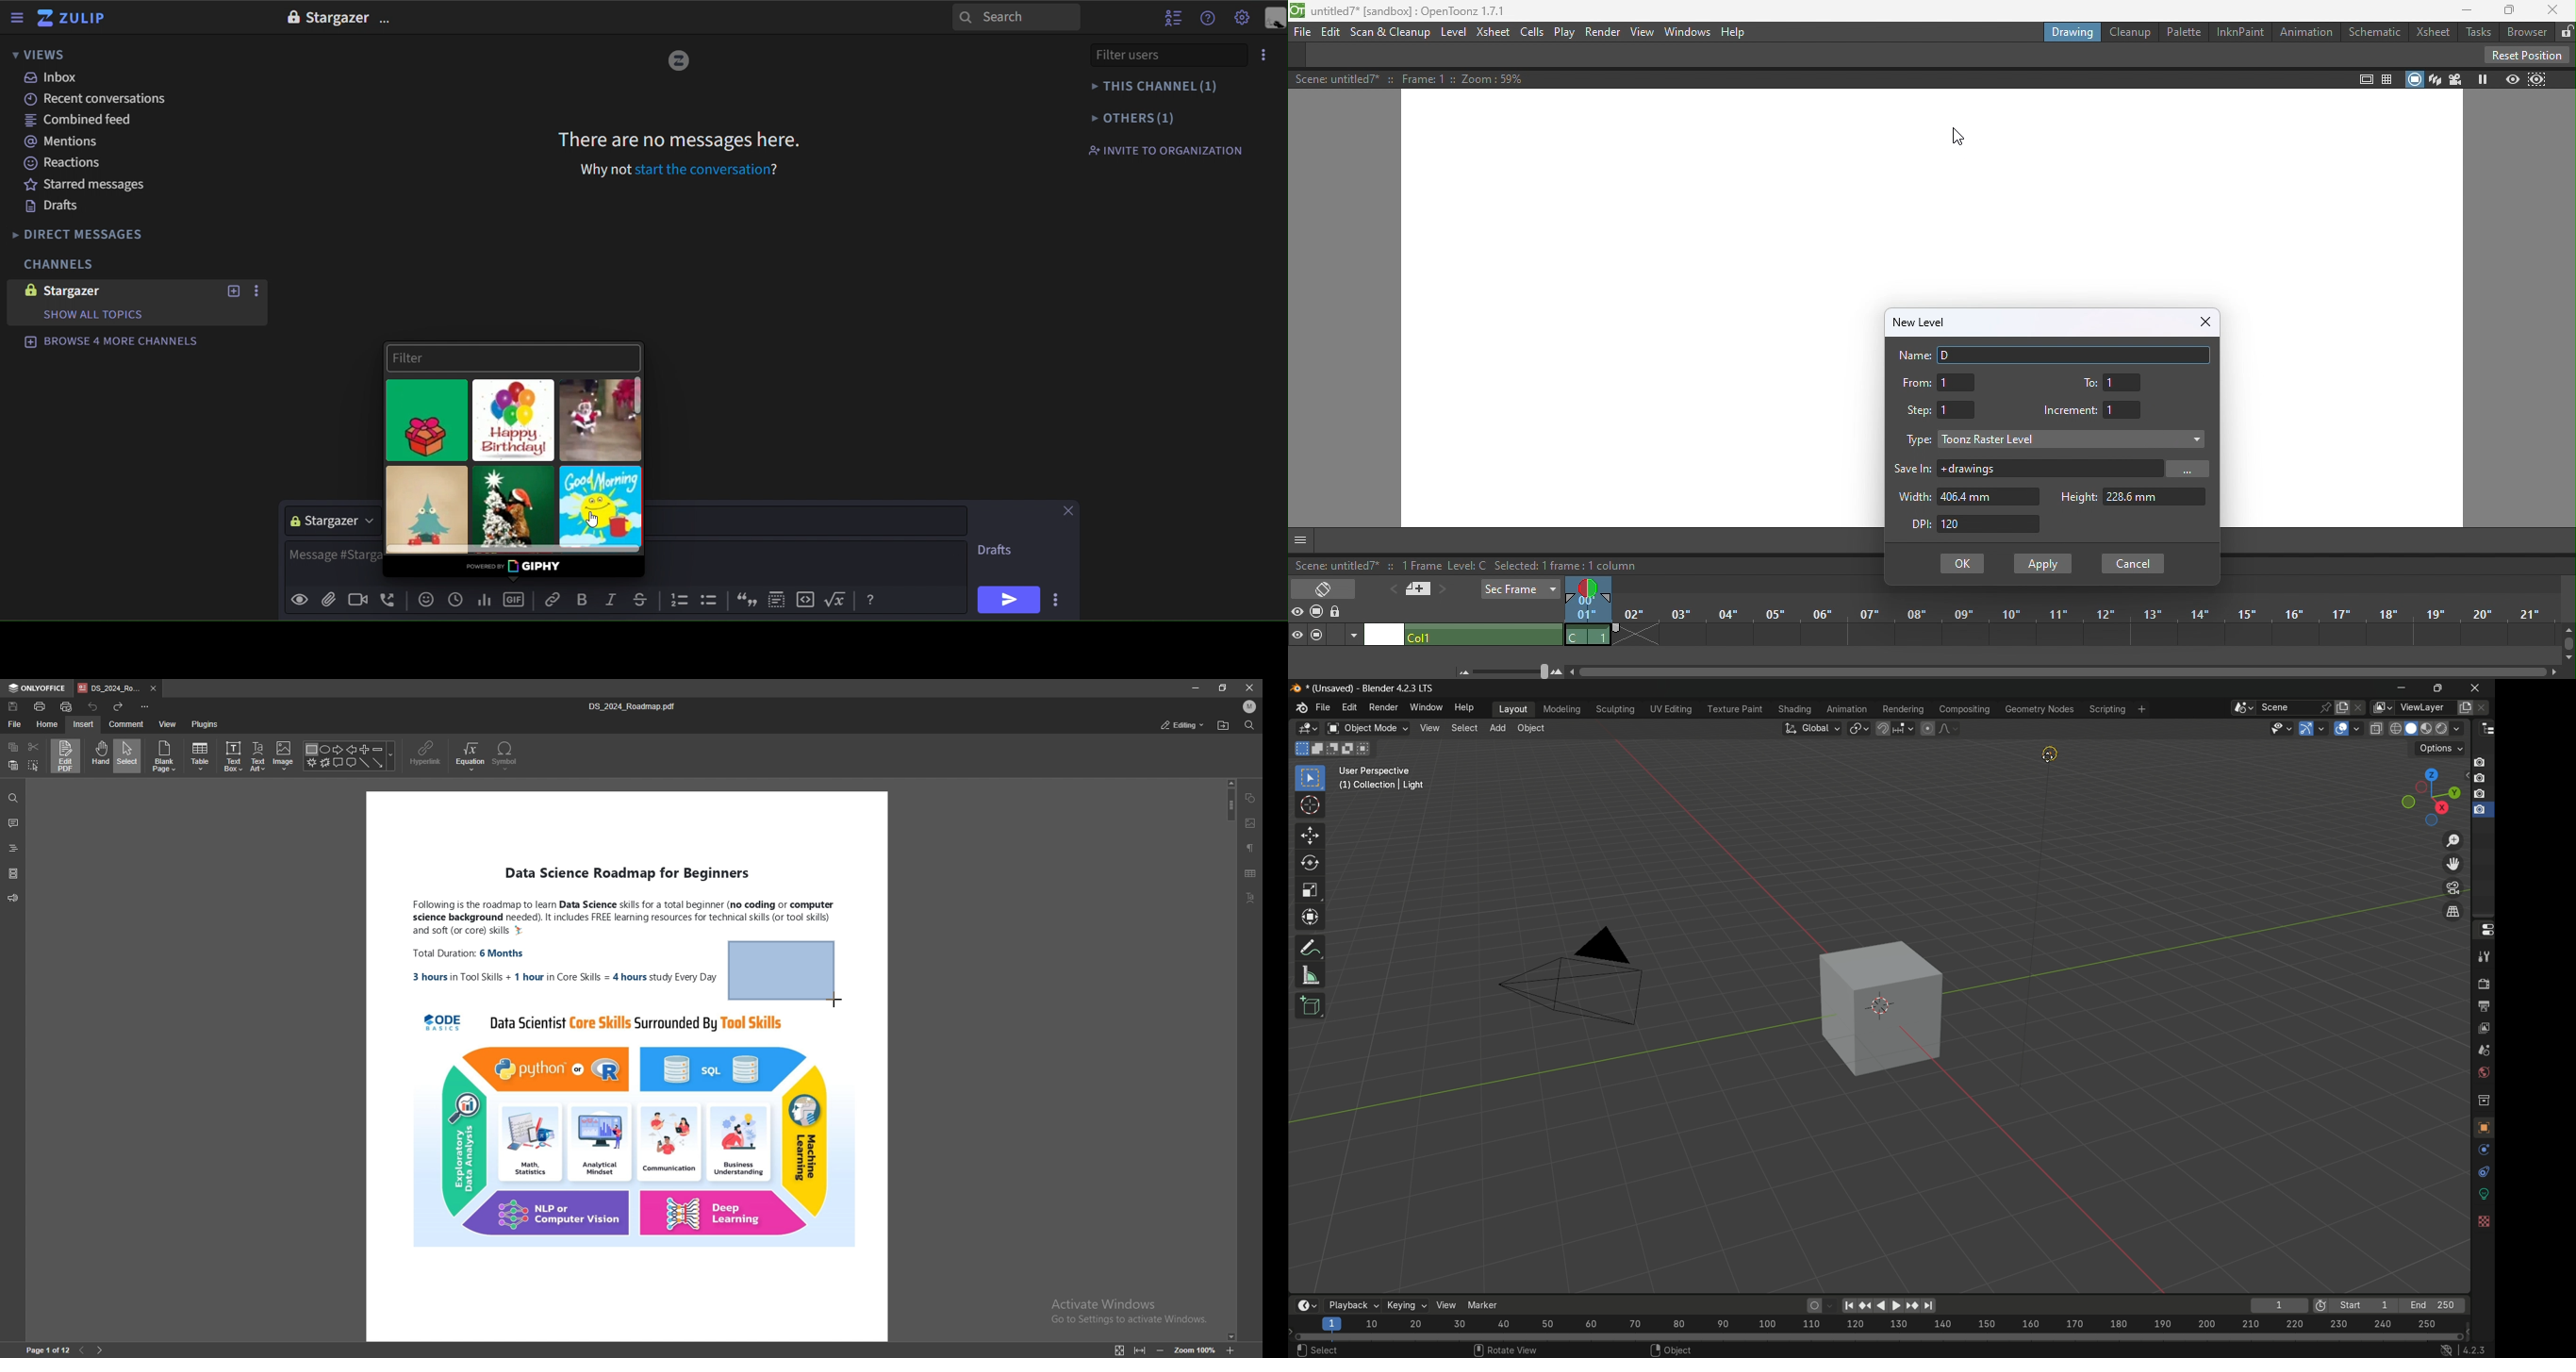 The height and width of the screenshot is (1372, 2576). I want to click on save, so click(14, 707).